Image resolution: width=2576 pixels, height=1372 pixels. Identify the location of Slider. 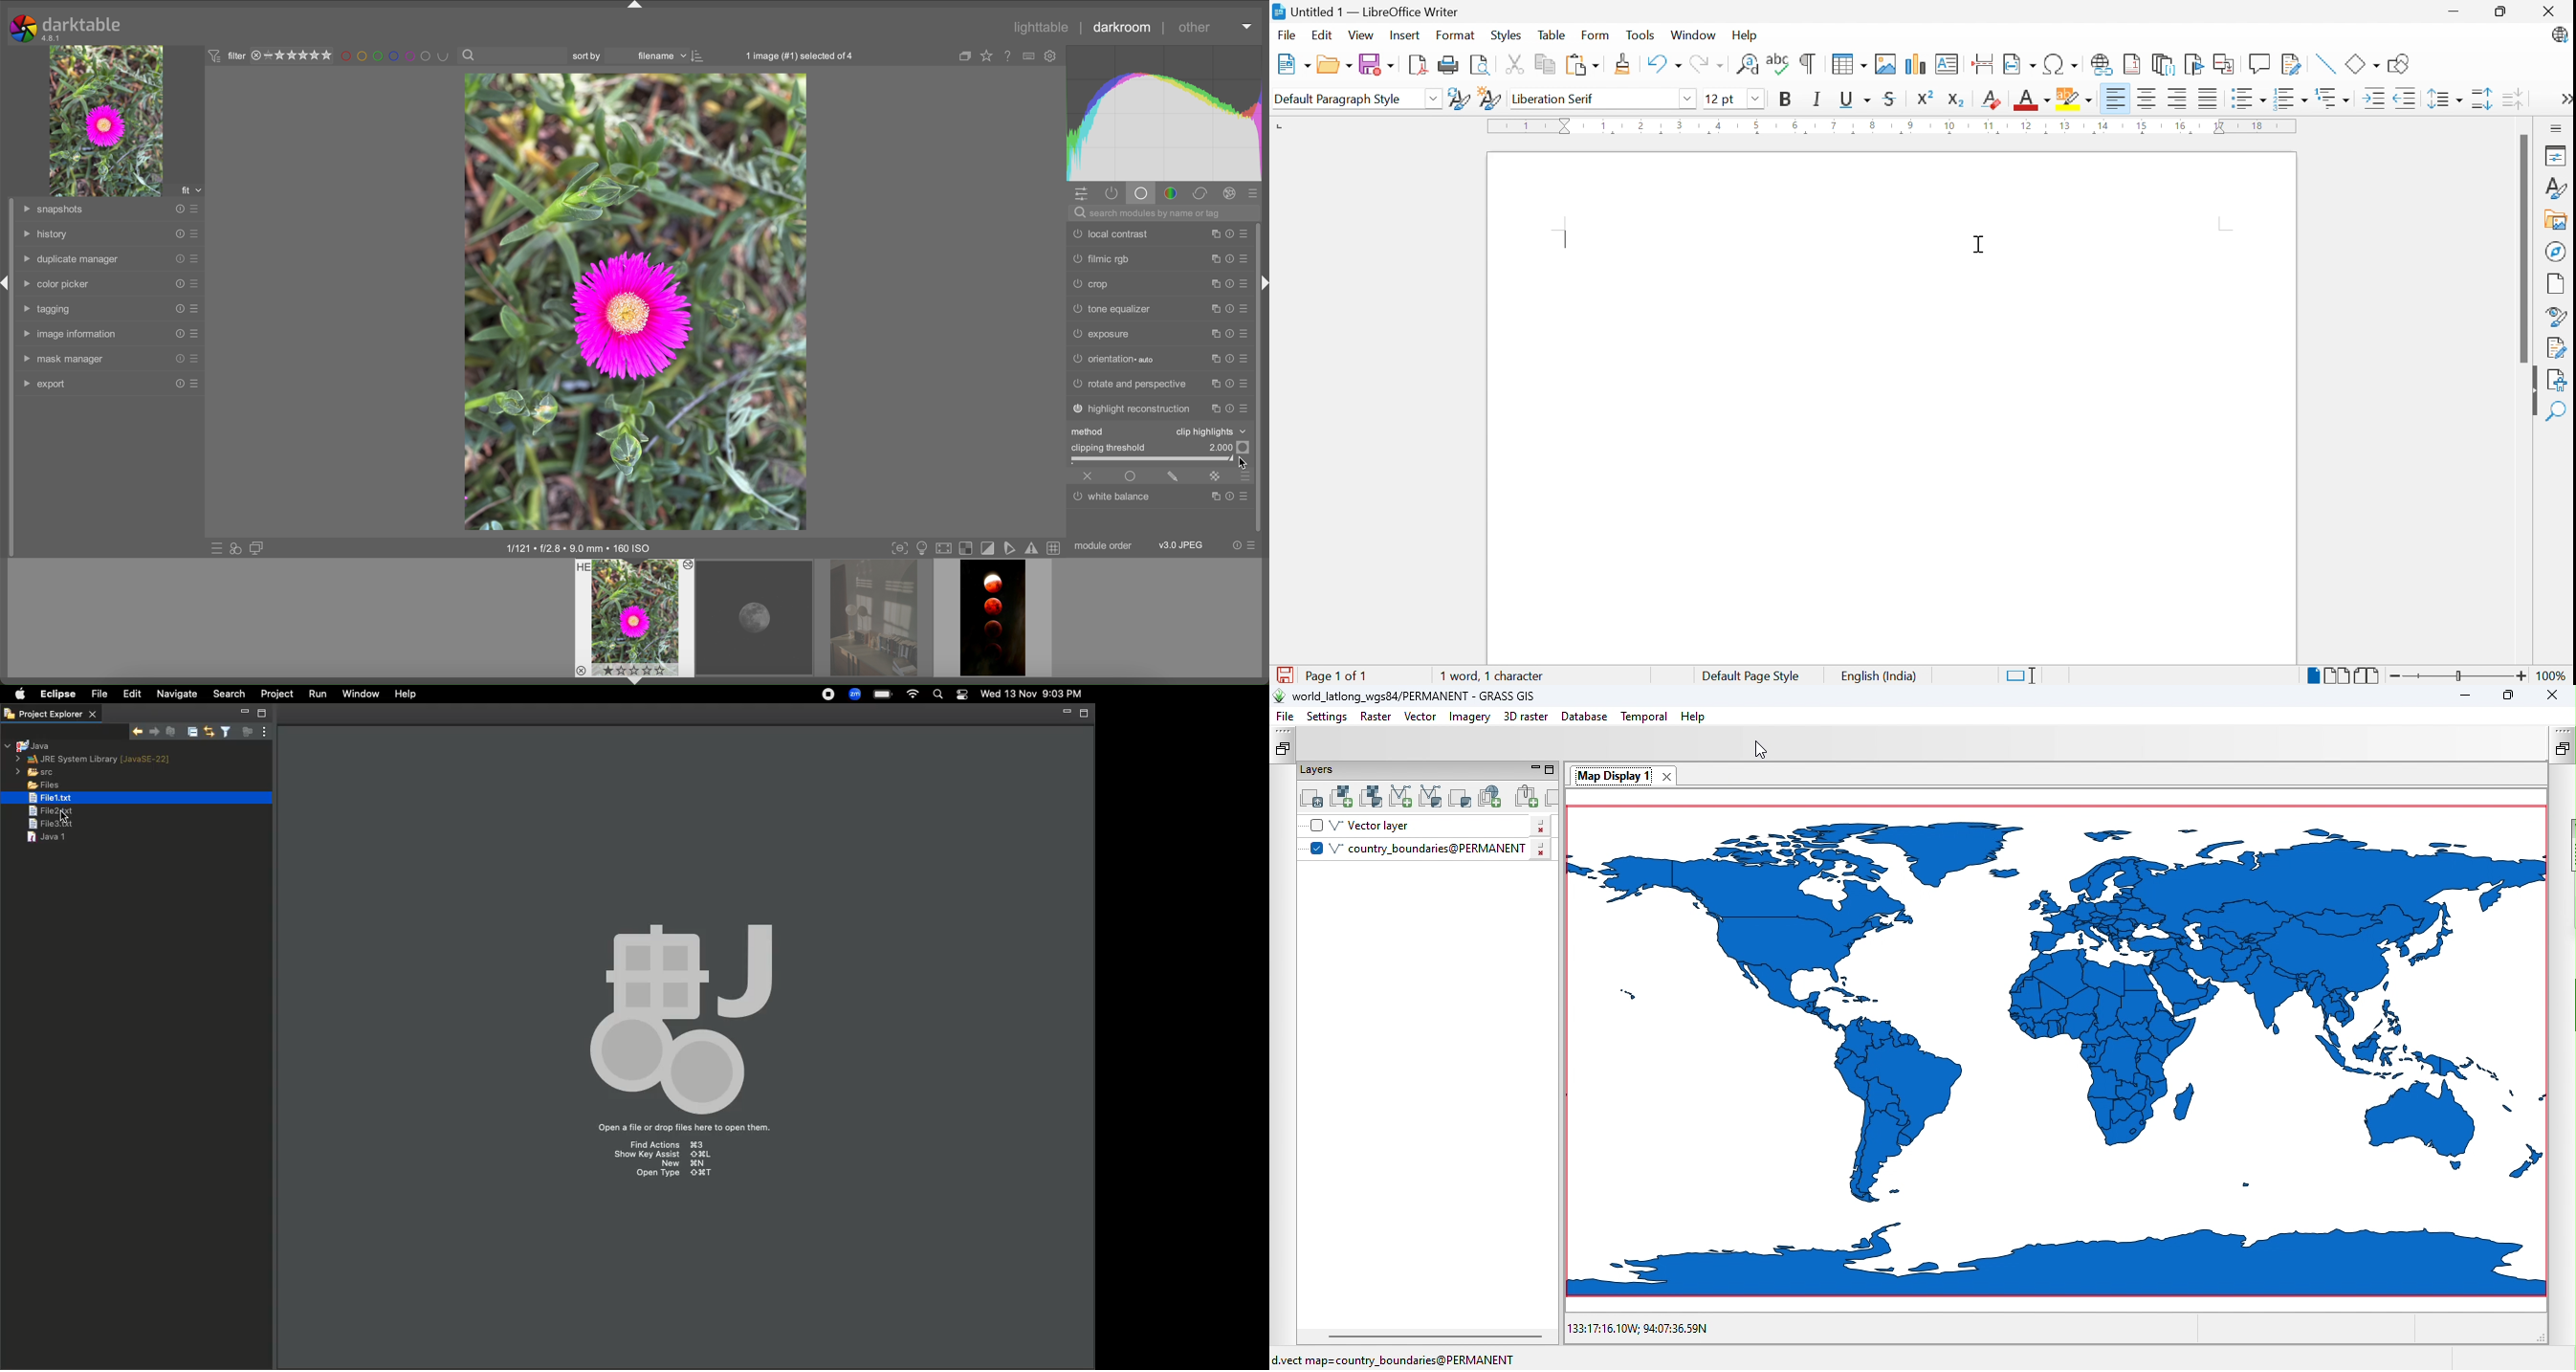
(2460, 676).